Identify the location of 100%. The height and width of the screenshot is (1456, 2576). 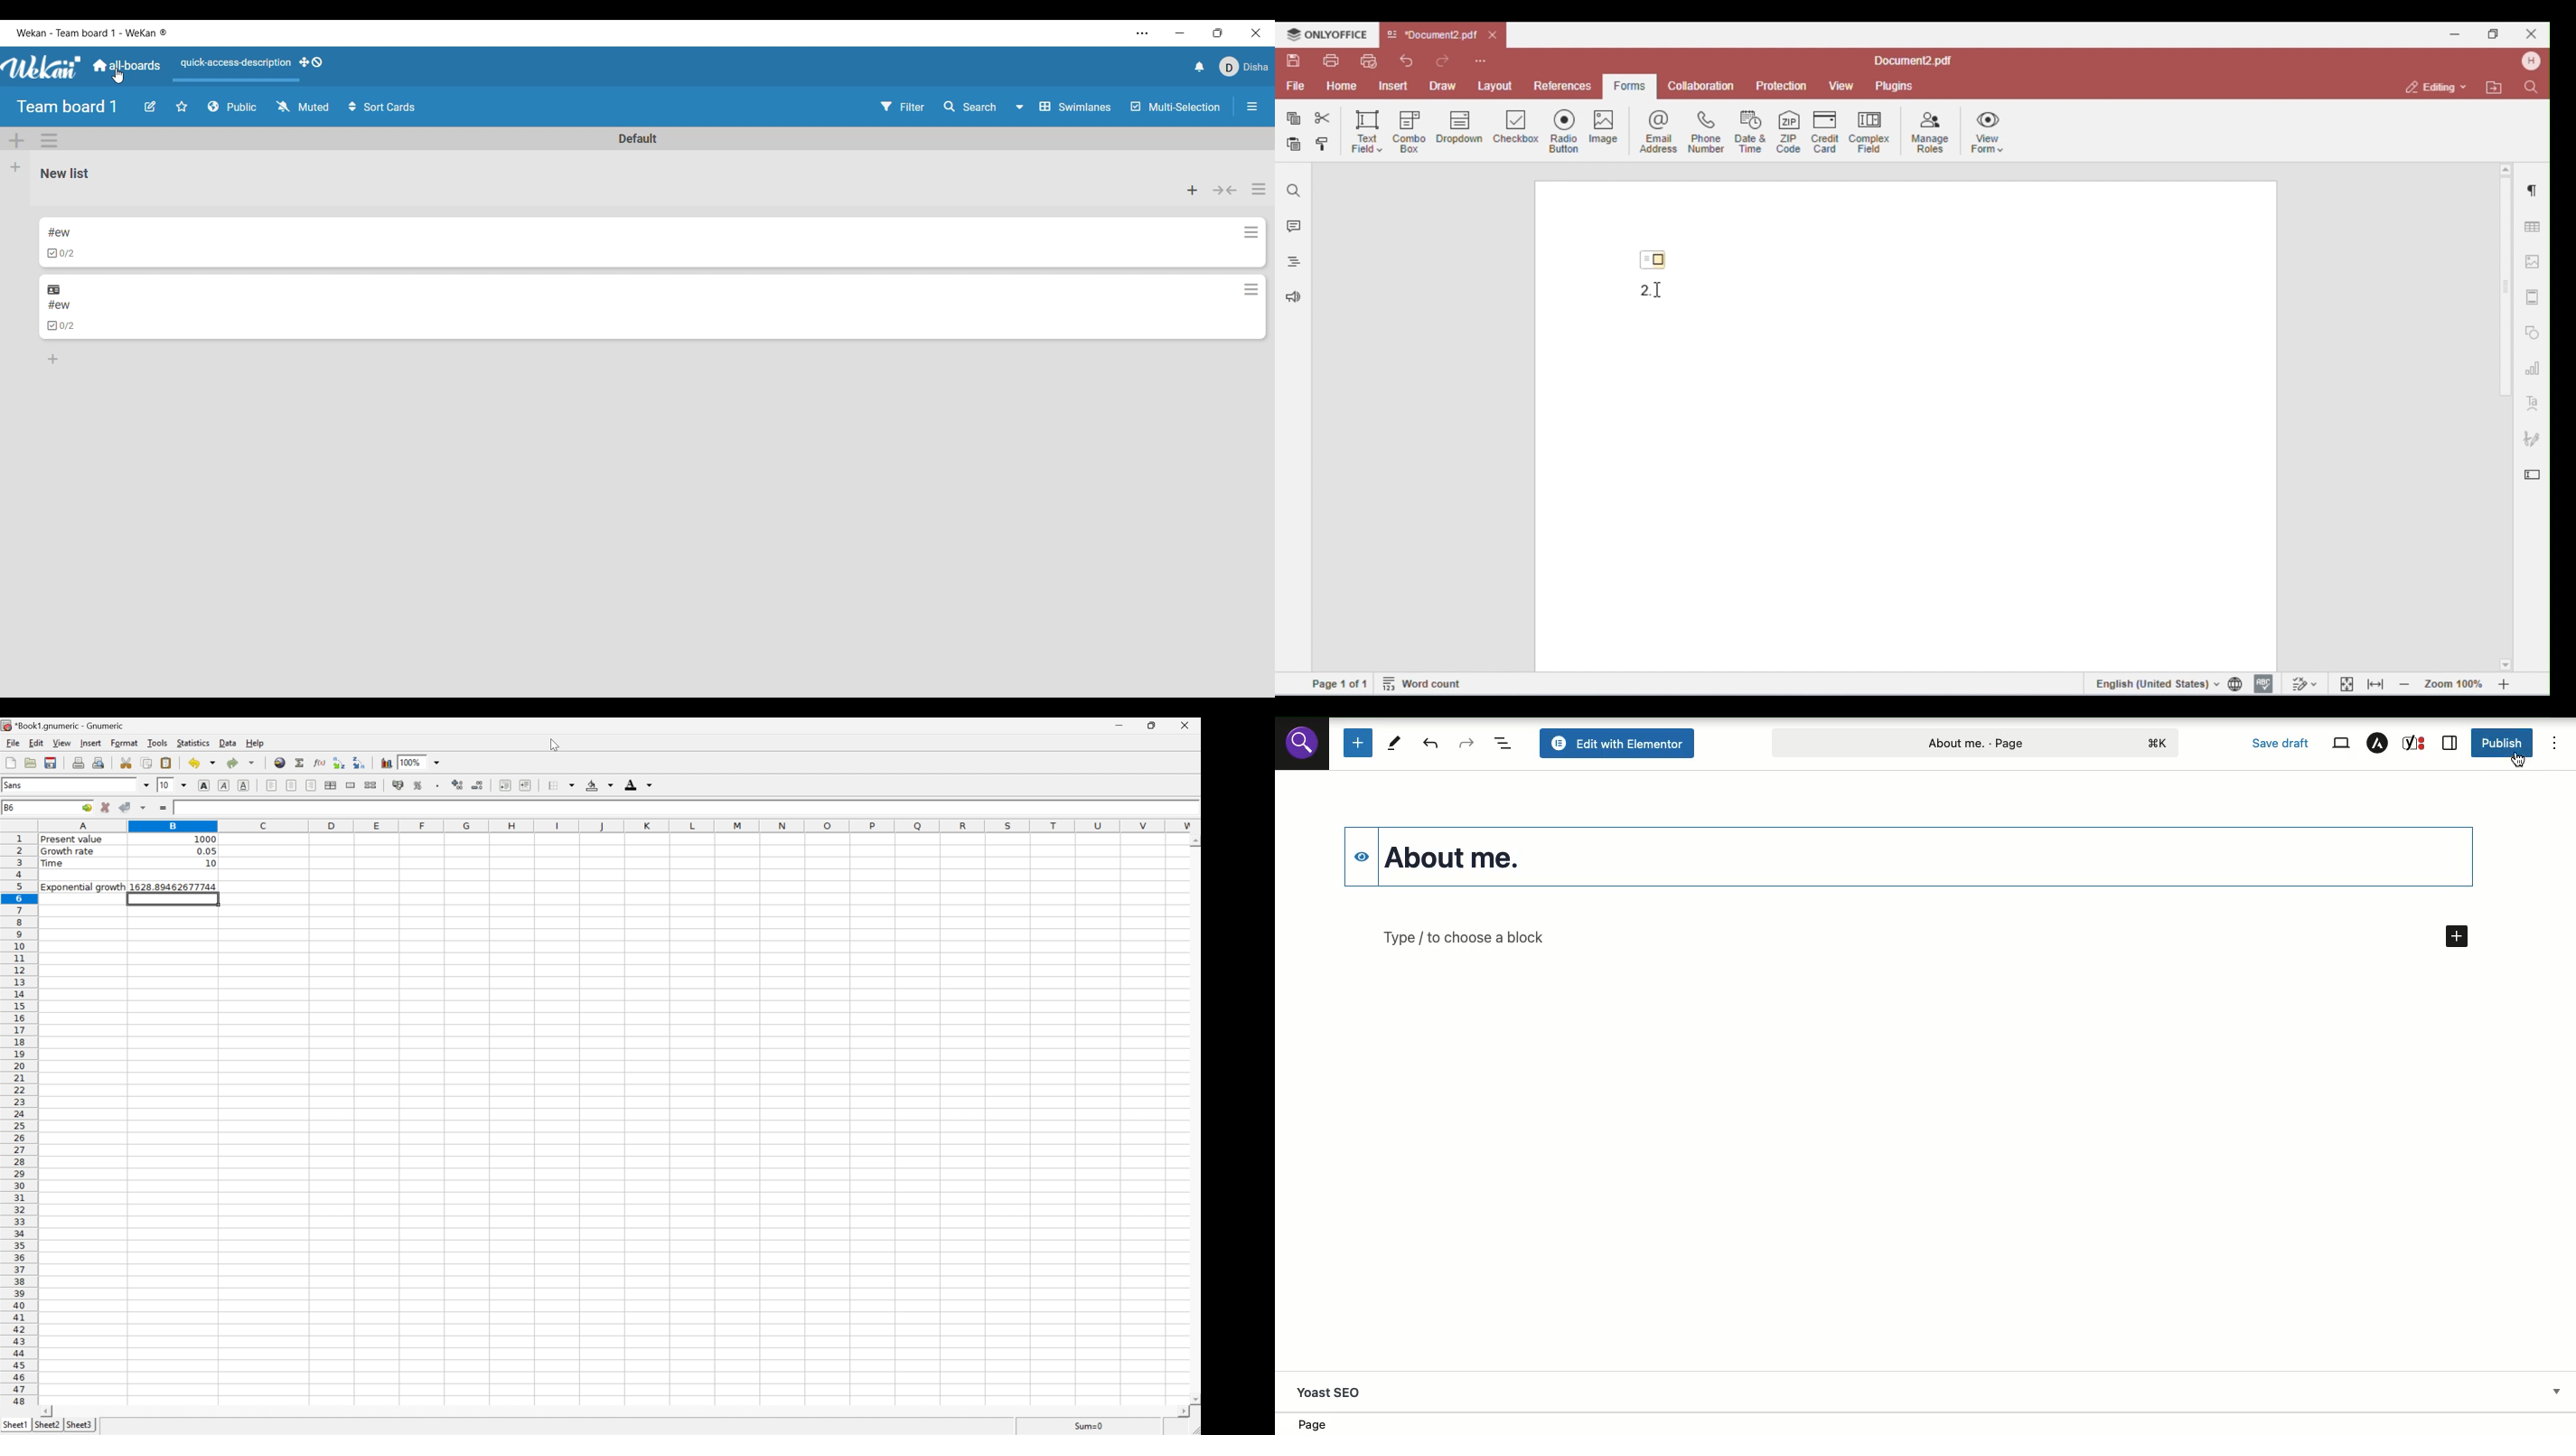
(412, 763).